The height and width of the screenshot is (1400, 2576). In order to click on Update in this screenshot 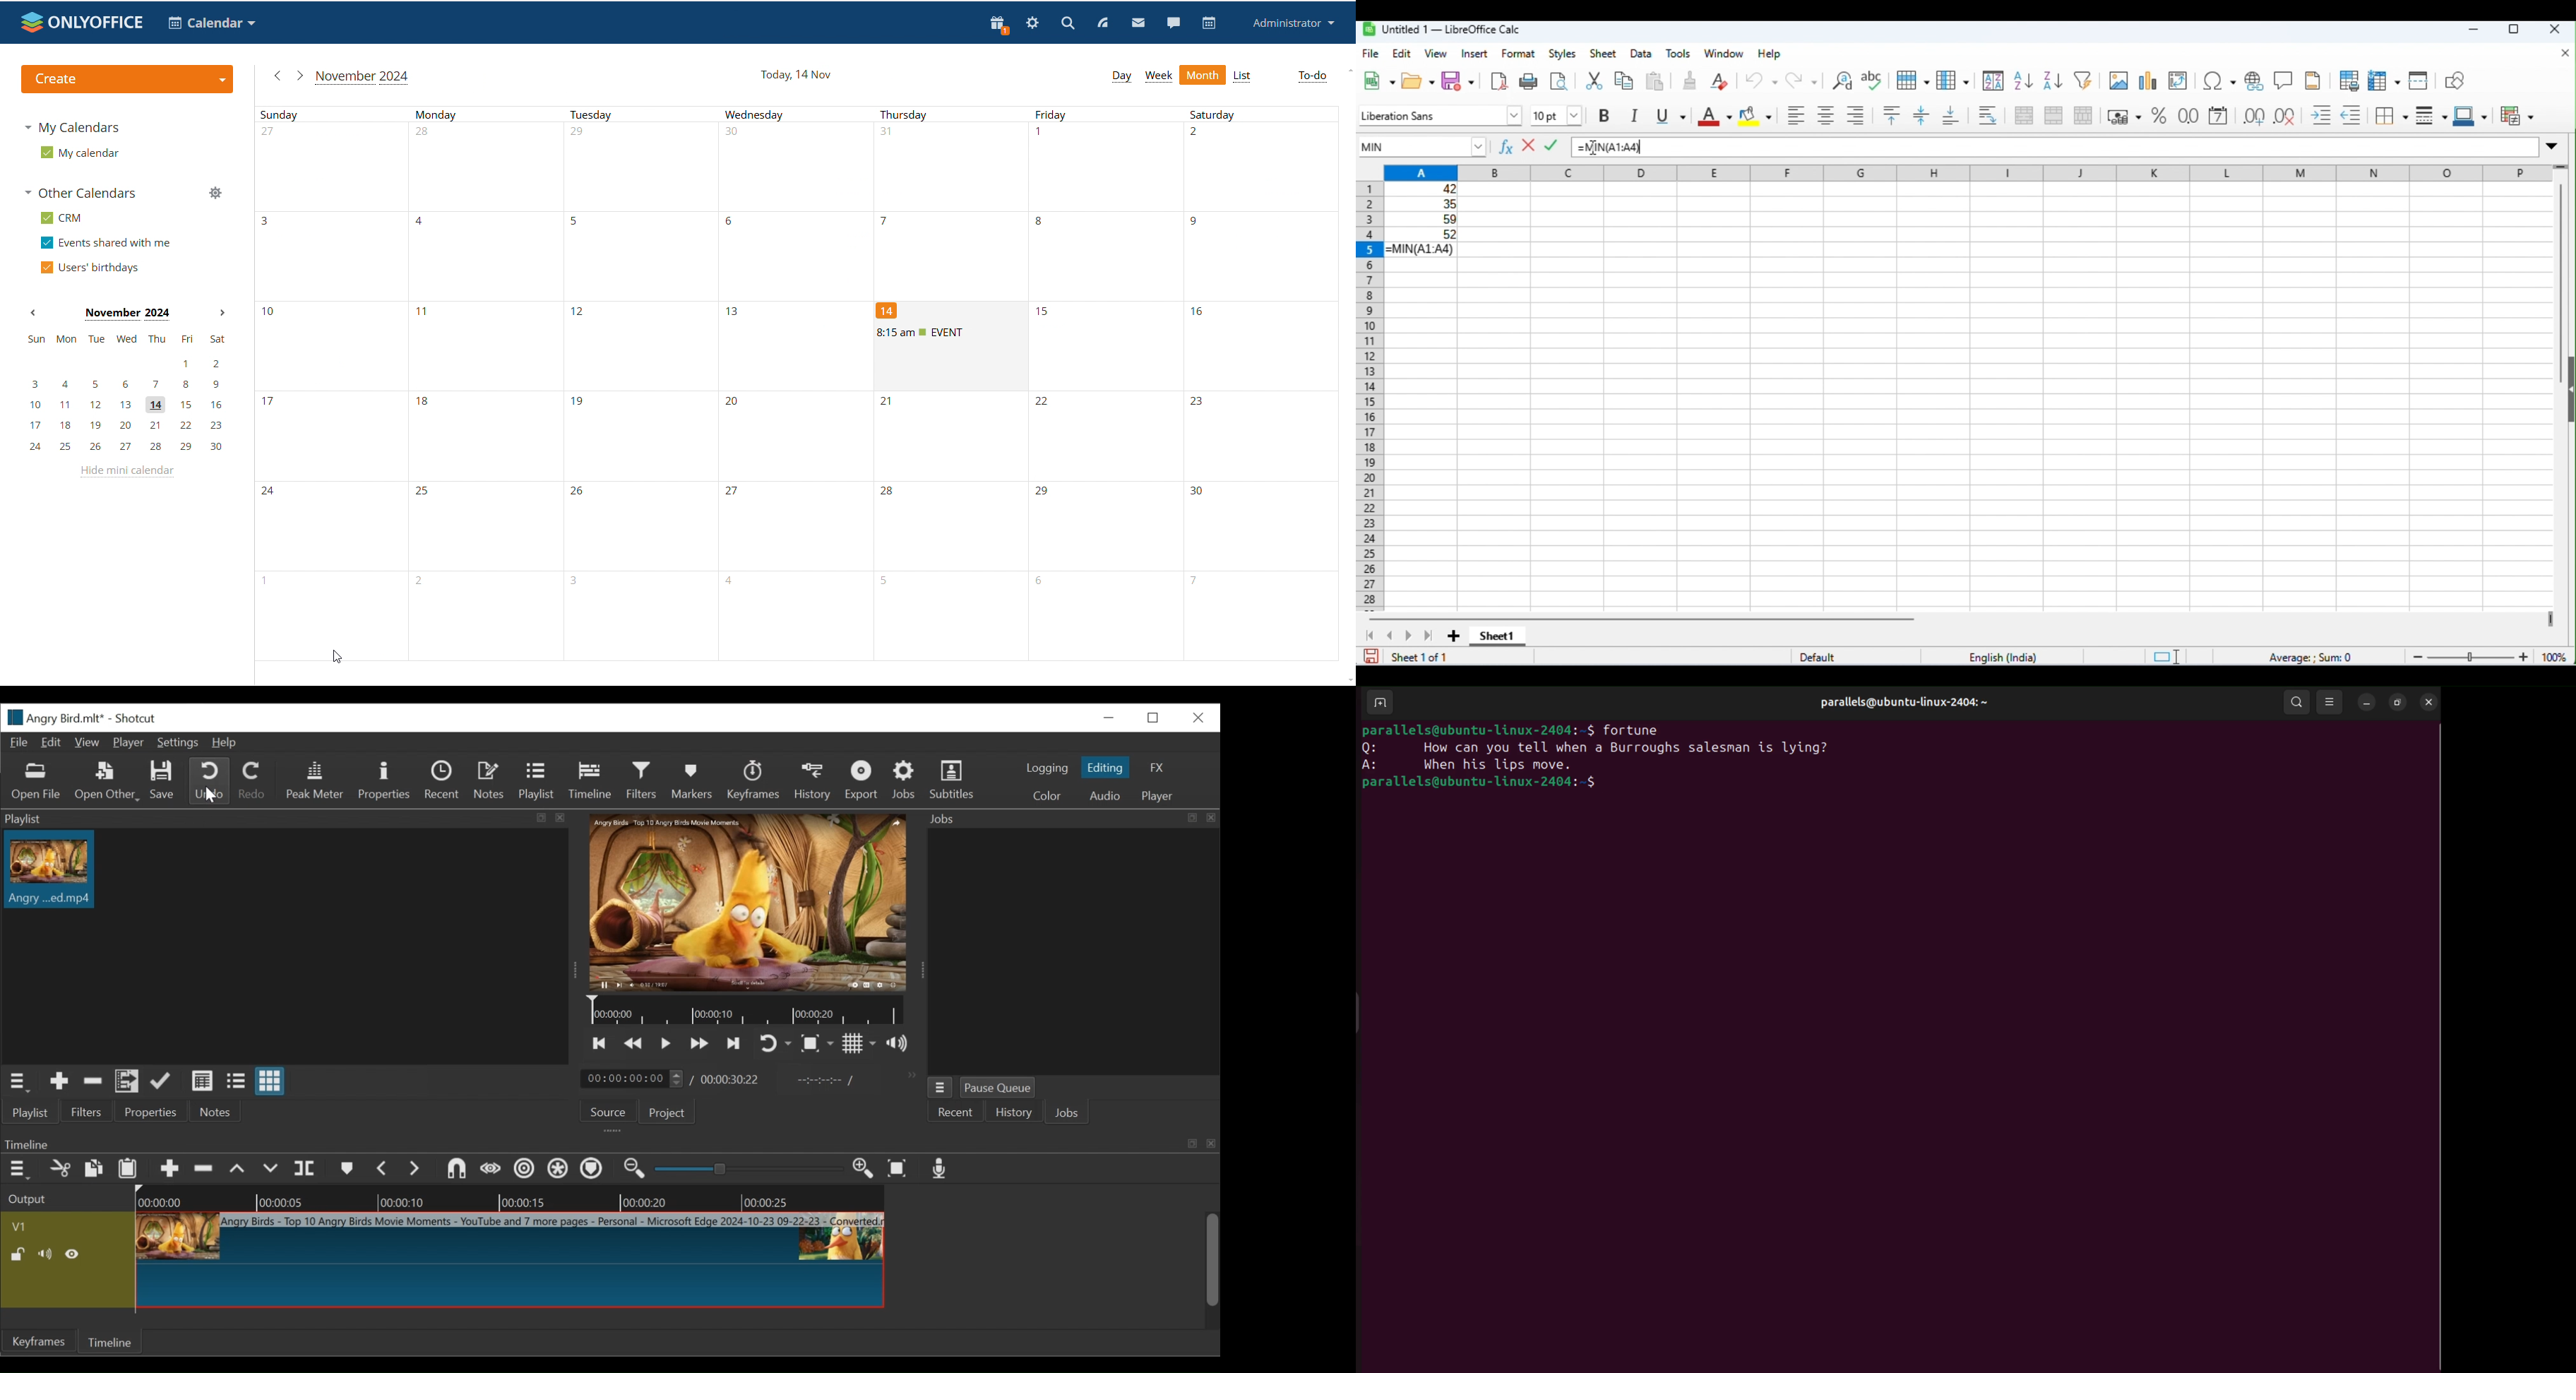, I will do `click(161, 1081)`.